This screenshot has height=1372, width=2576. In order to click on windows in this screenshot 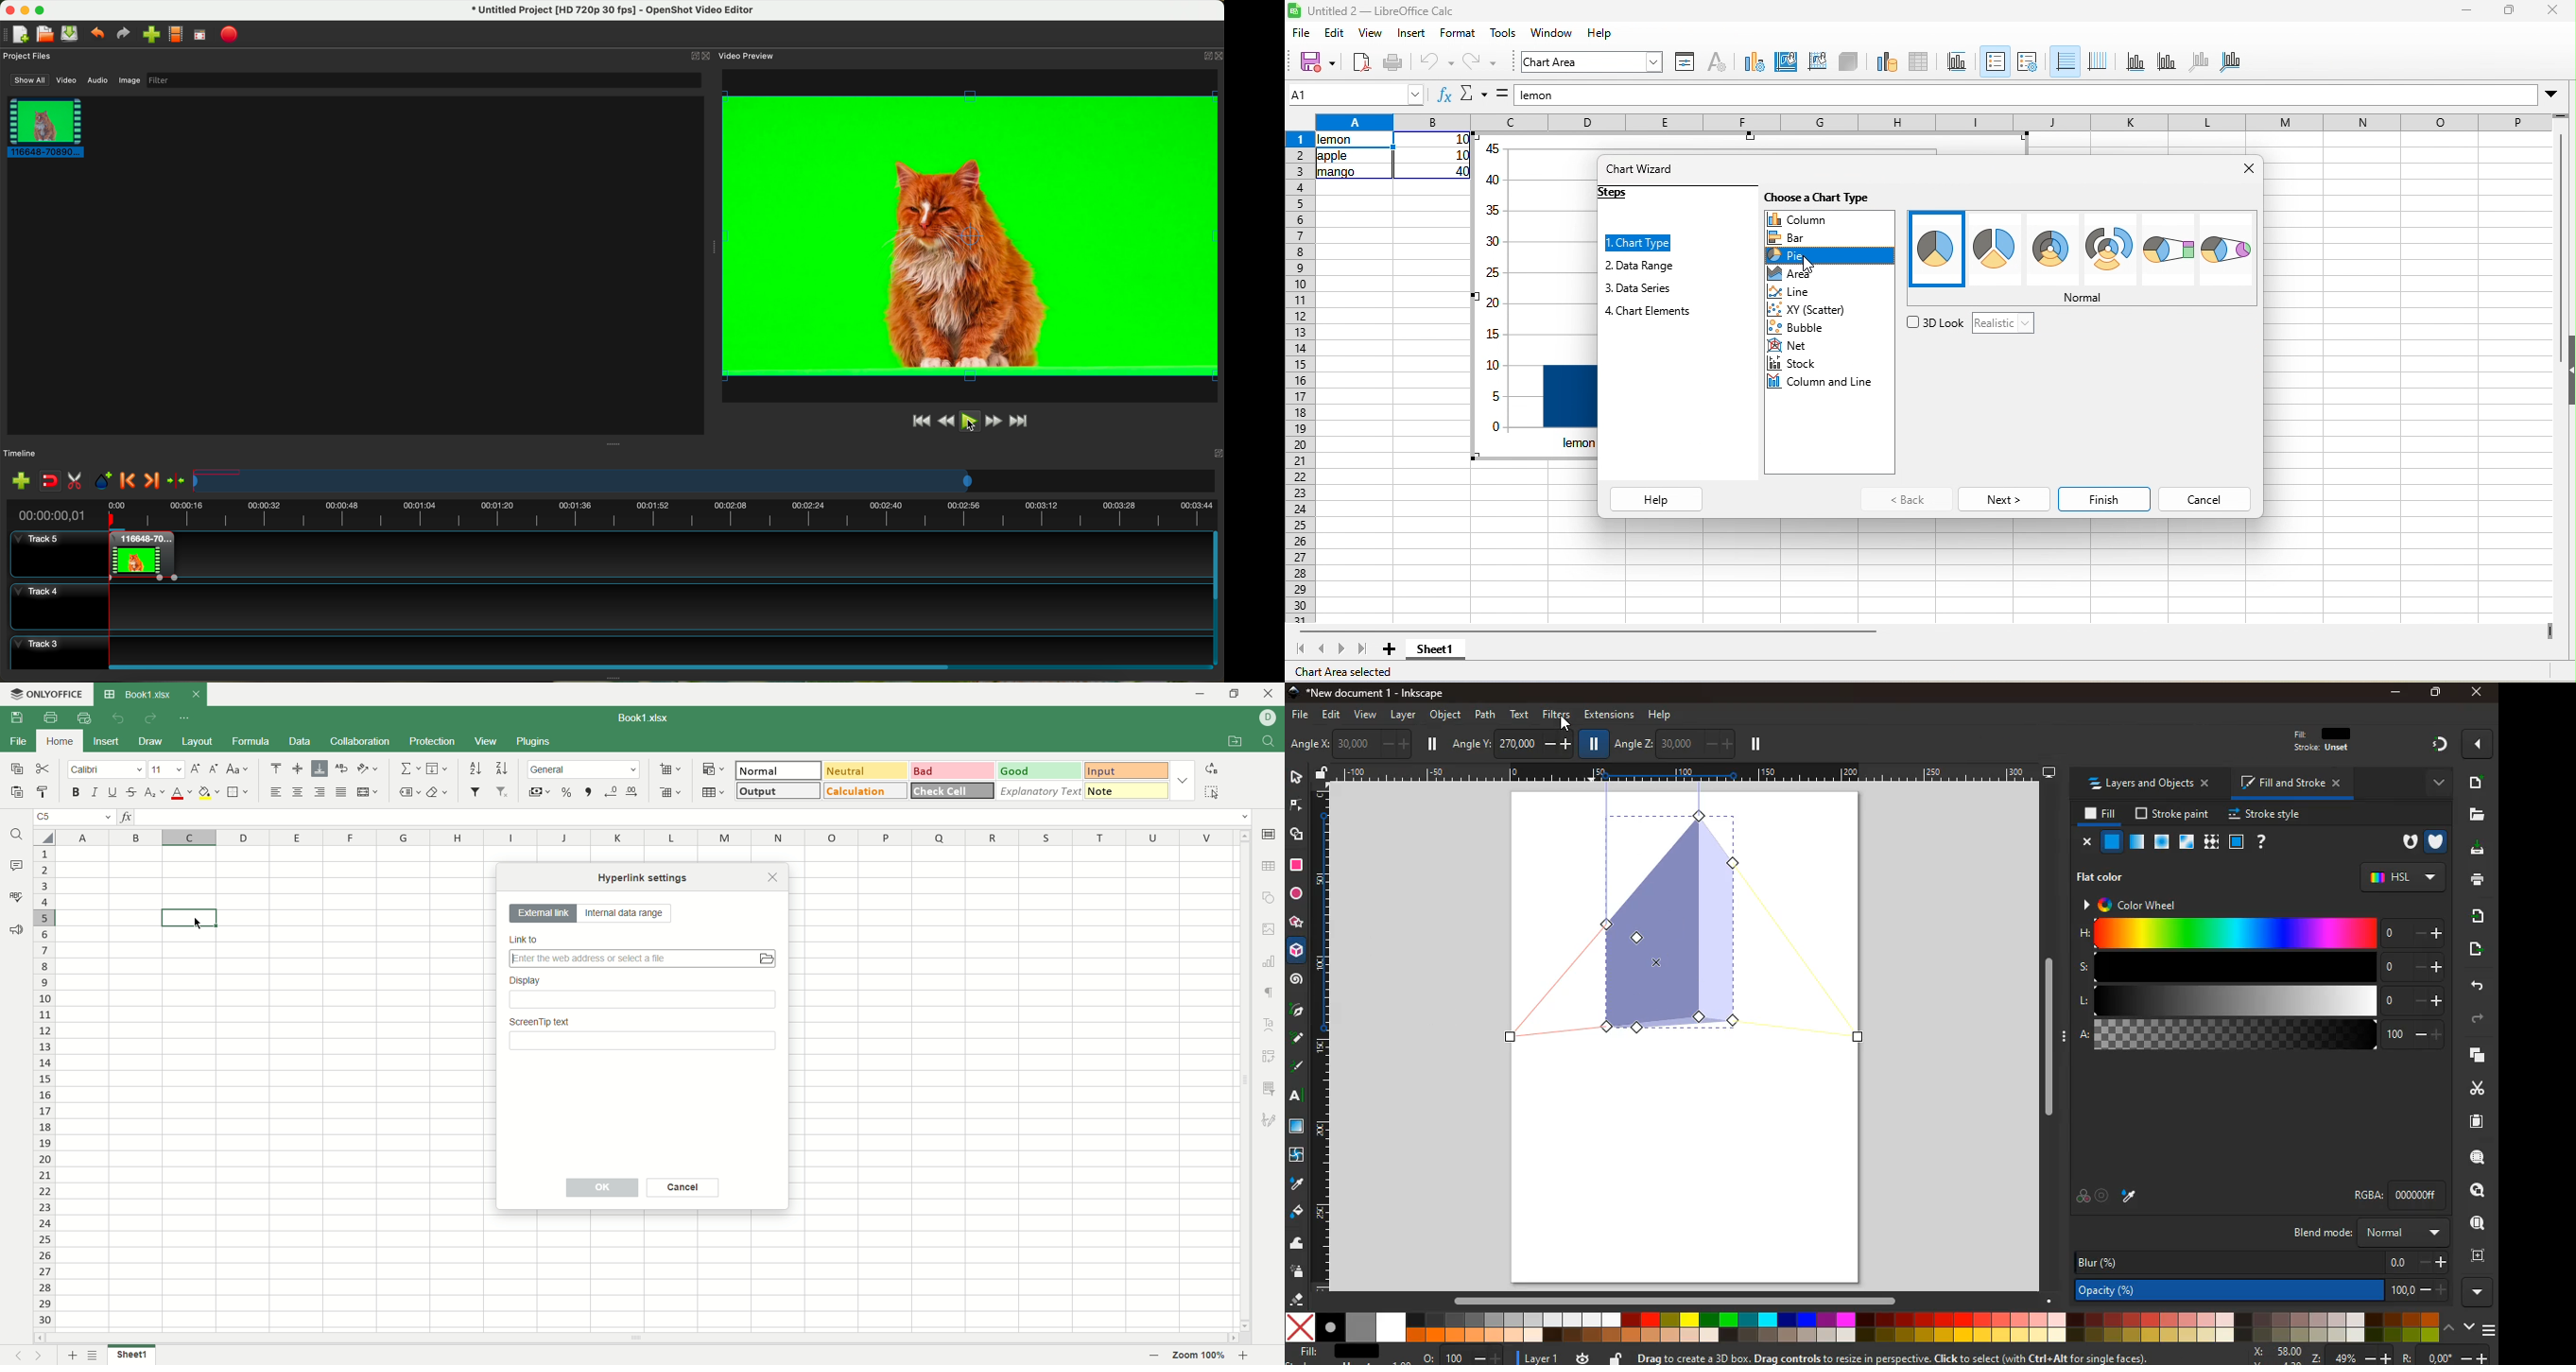, I will do `click(1552, 34)`.